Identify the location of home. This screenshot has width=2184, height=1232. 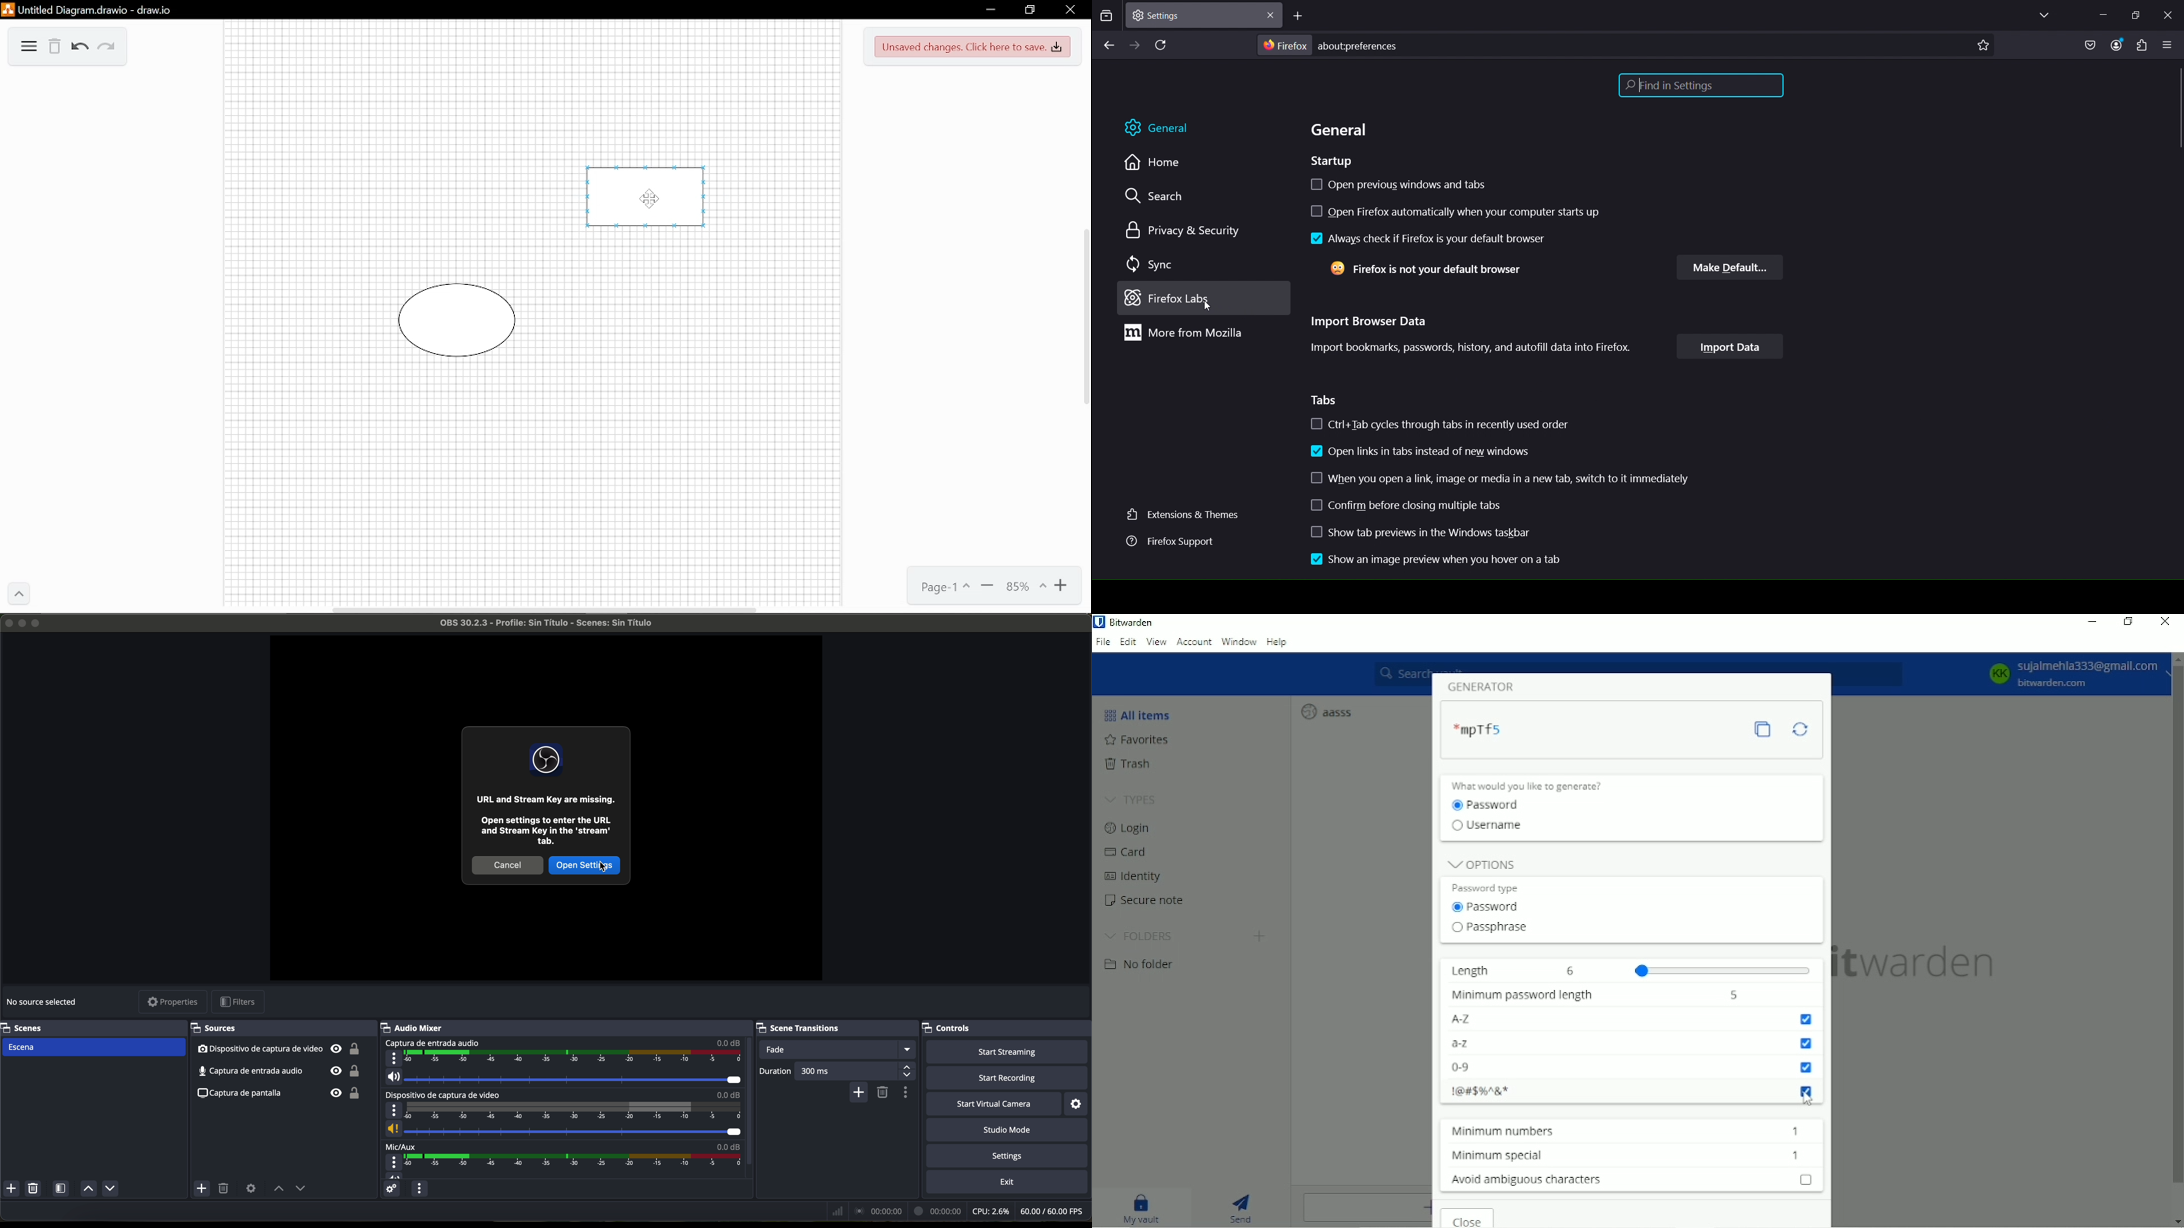
(1154, 164).